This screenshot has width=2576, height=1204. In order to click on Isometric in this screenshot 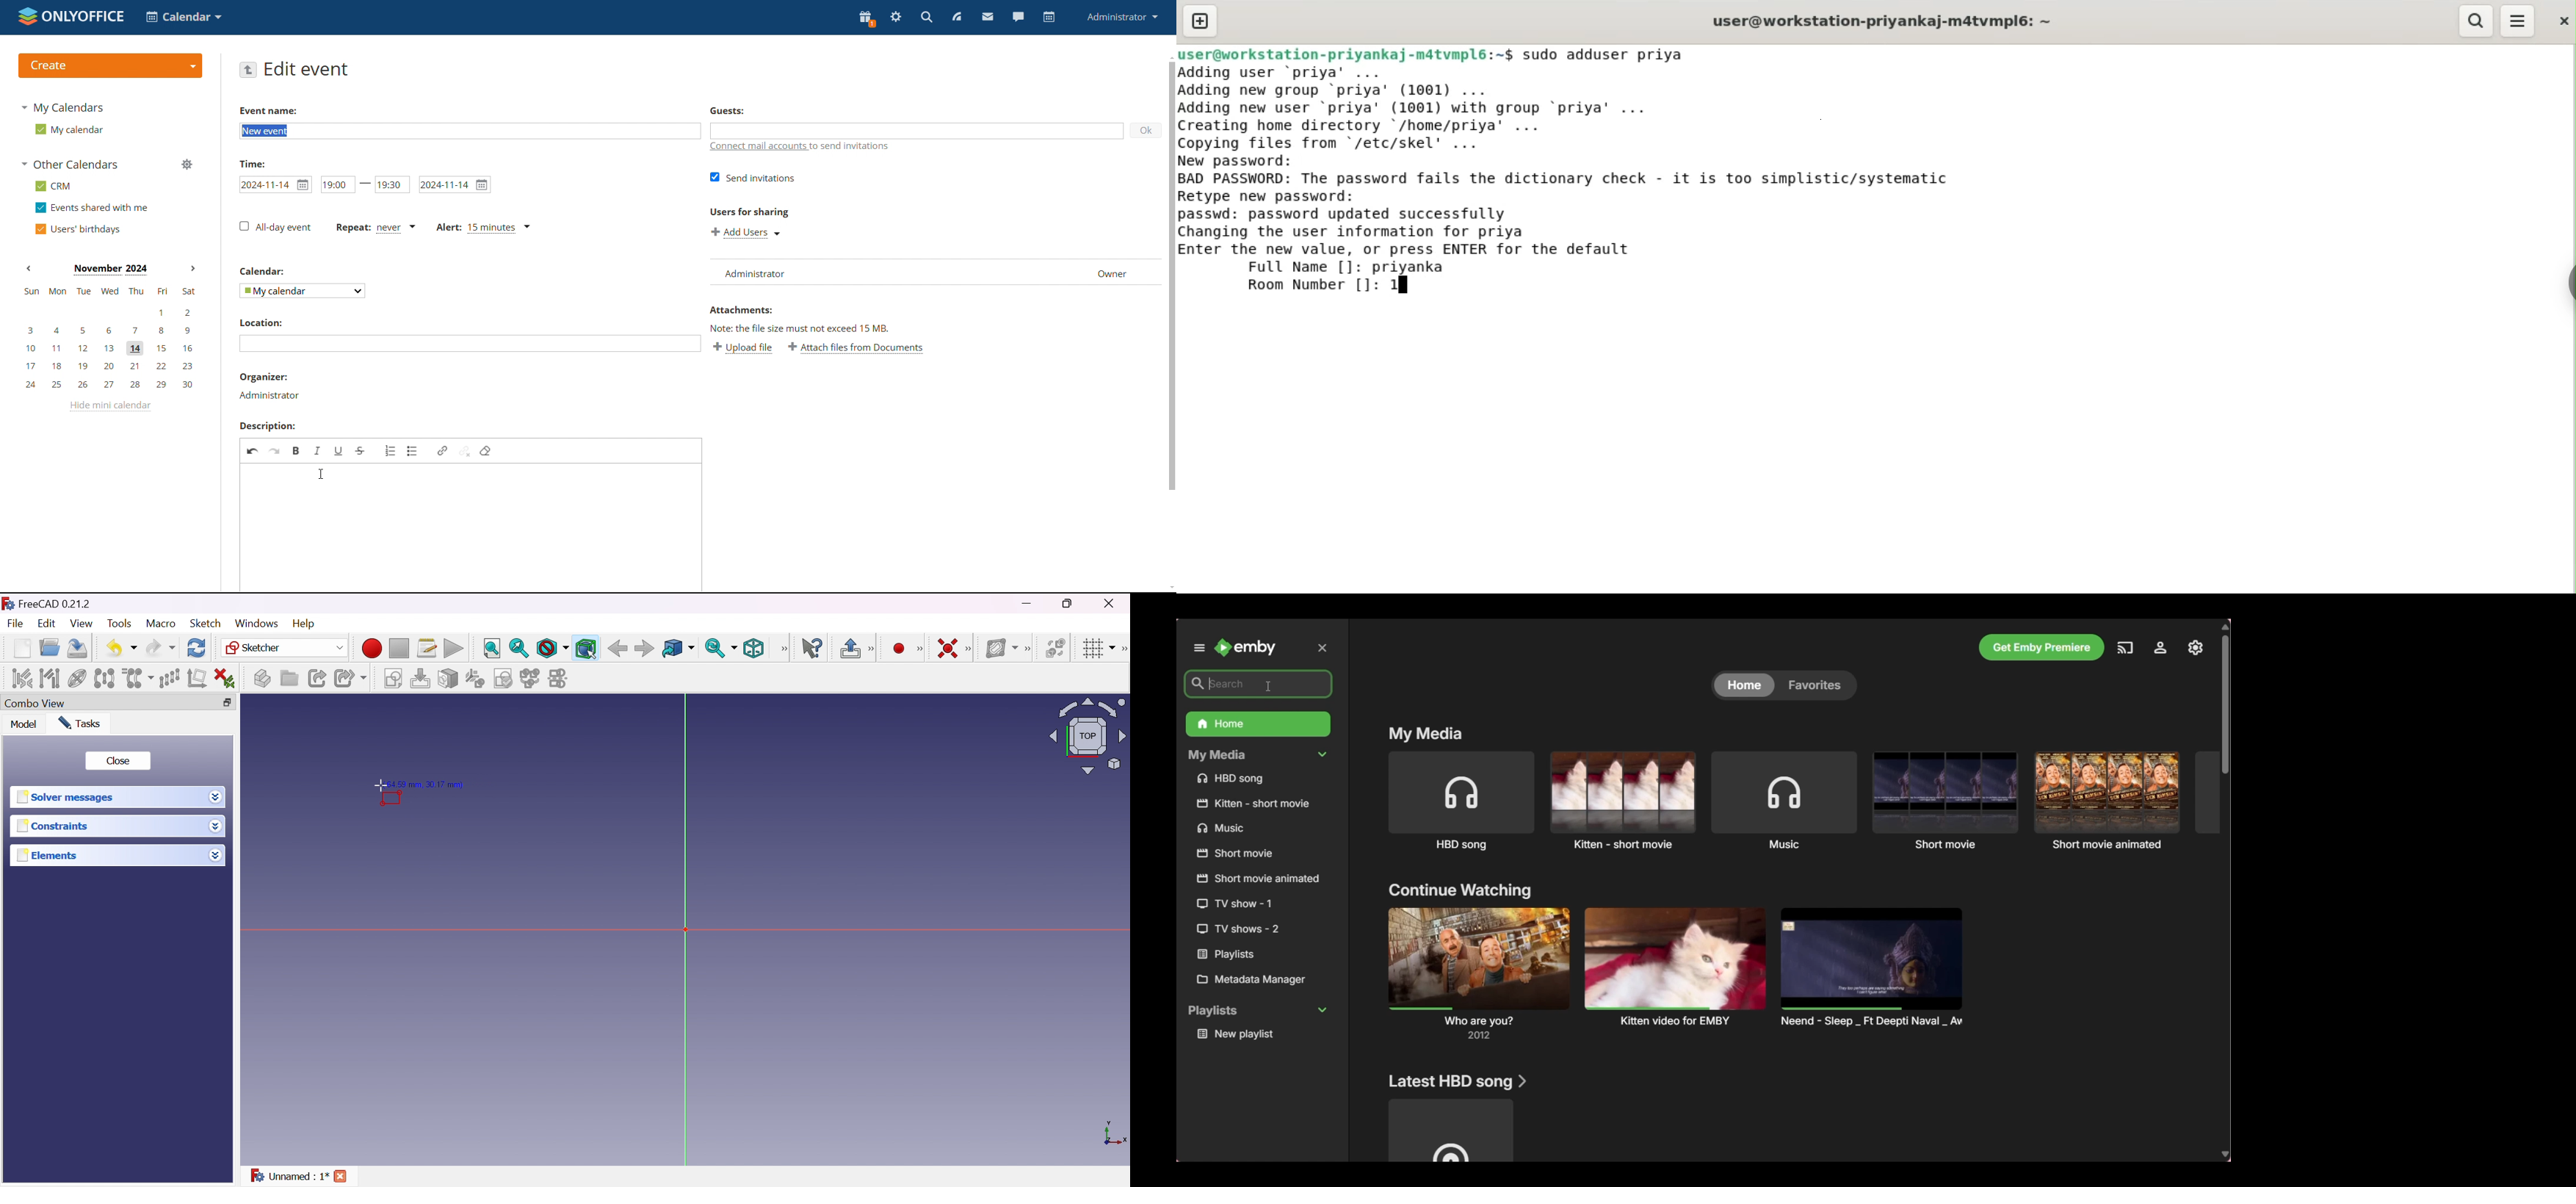, I will do `click(754, 648)`.